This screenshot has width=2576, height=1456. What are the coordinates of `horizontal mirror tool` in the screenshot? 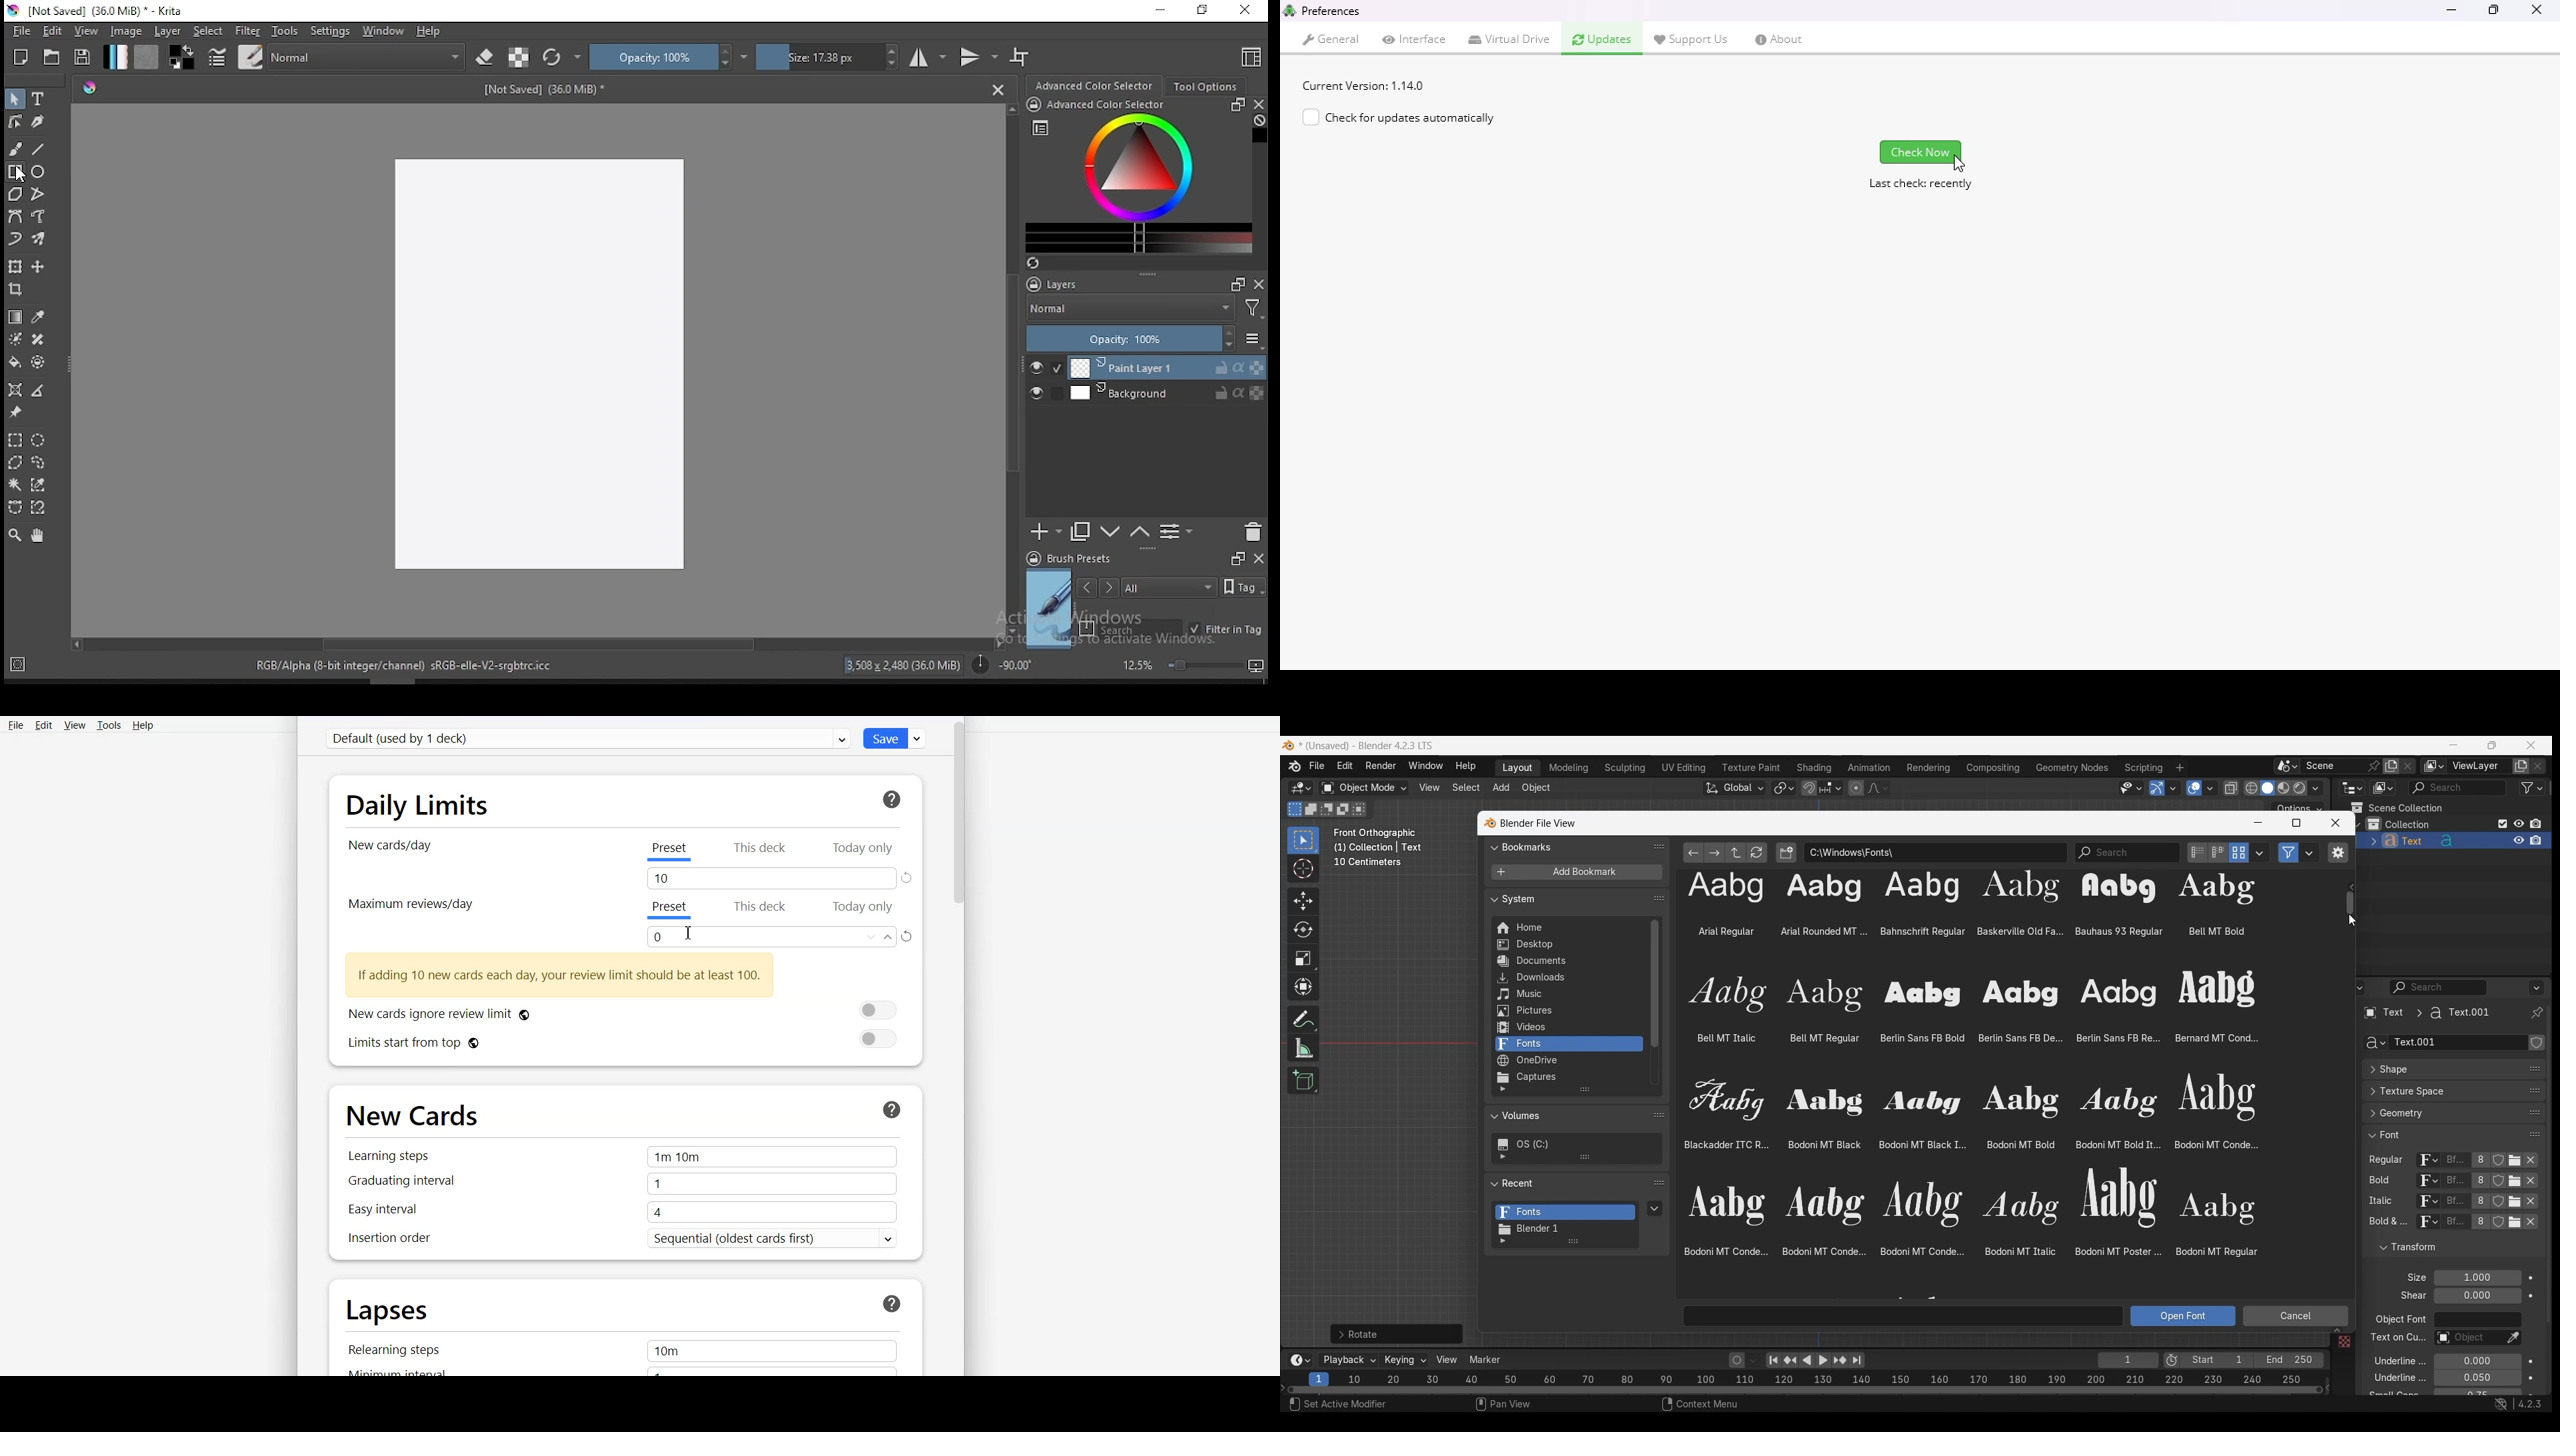 It's located at (929, 57).